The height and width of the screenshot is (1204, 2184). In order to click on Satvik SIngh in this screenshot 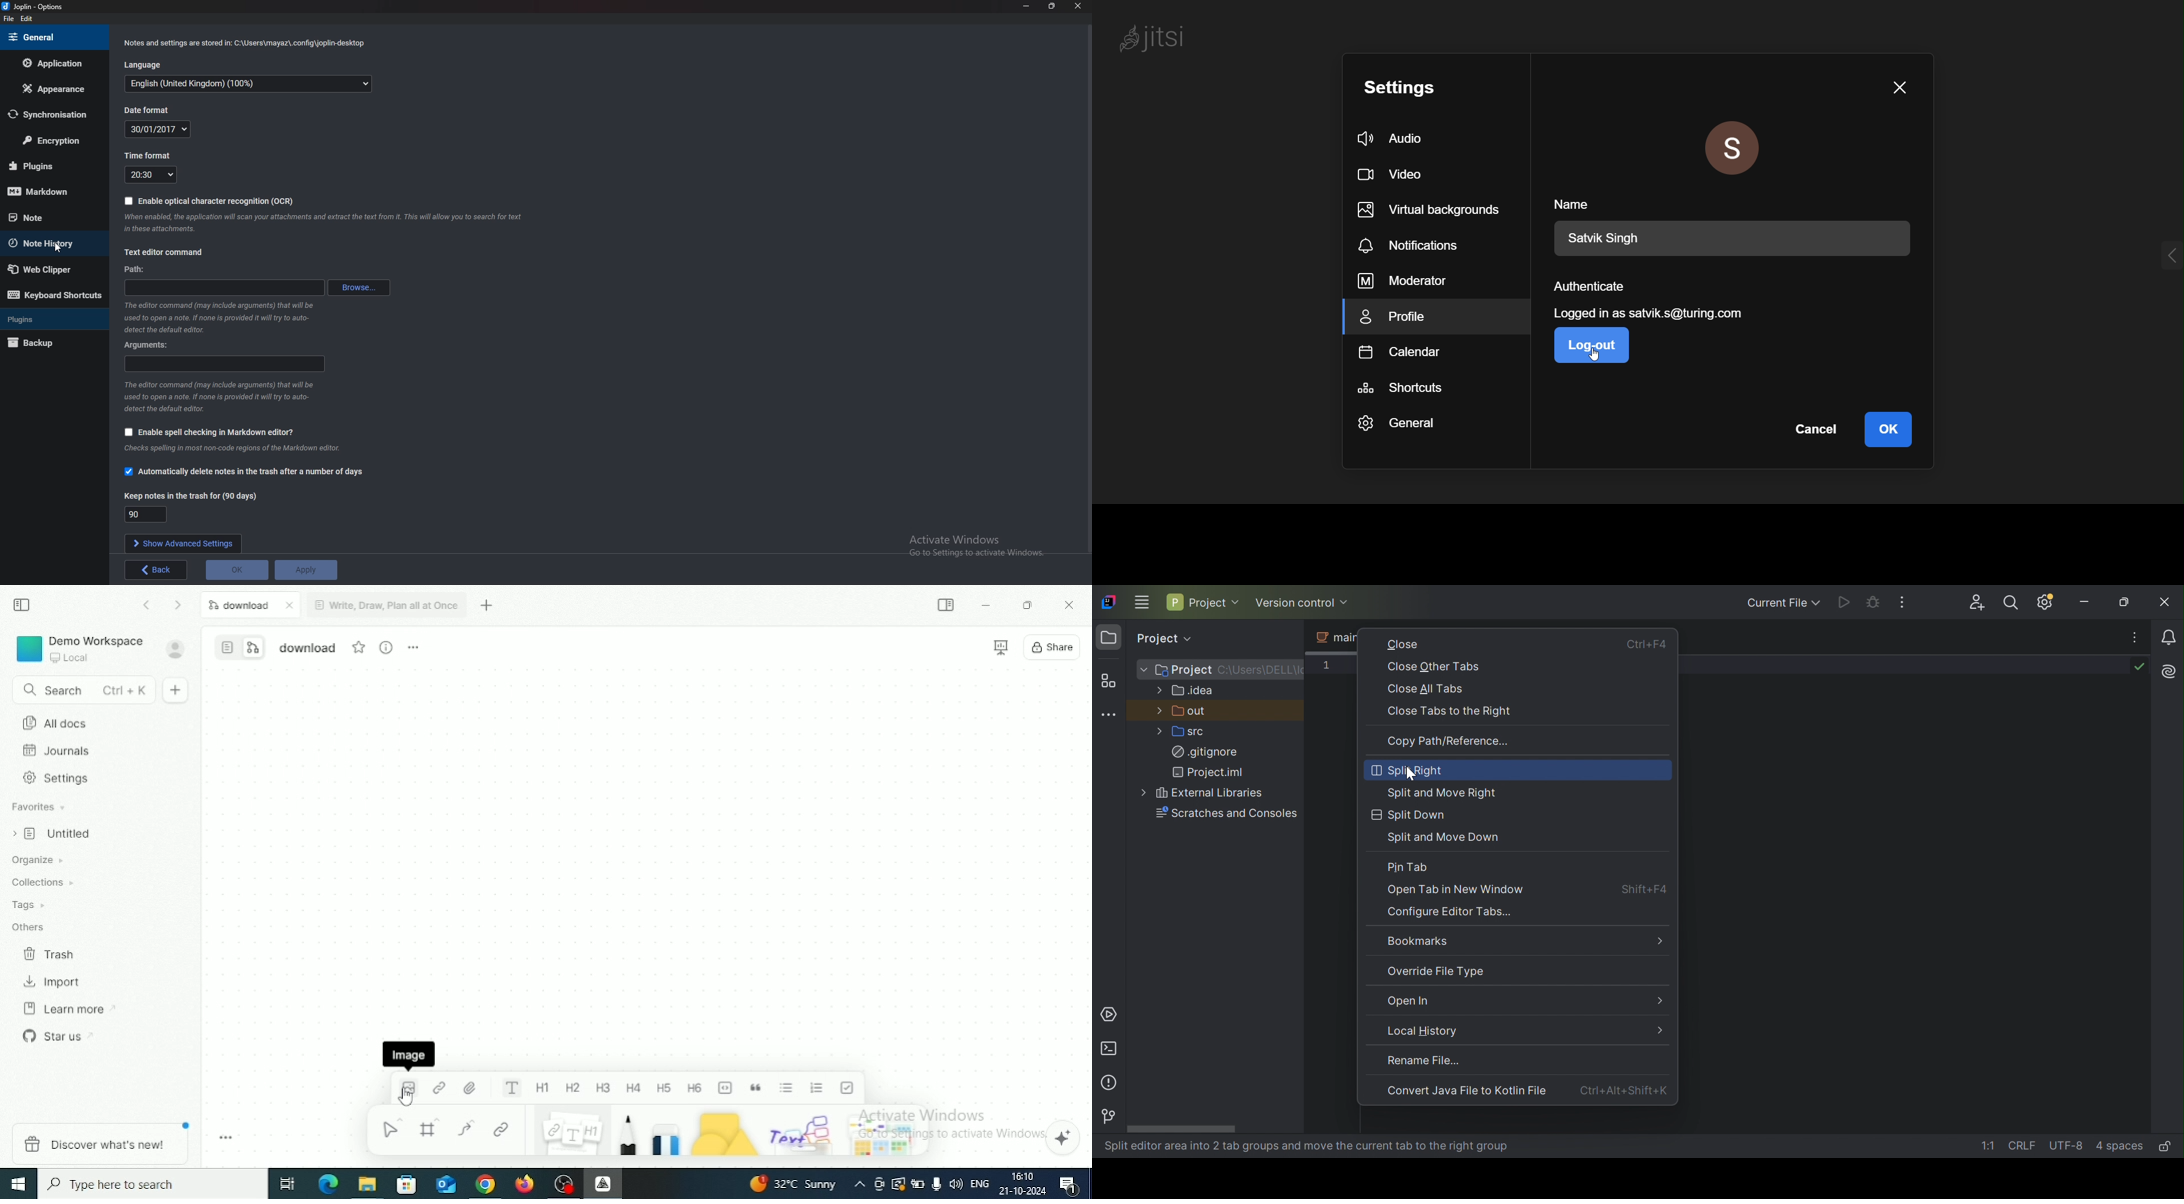, I will do `click(1733, 241)`.